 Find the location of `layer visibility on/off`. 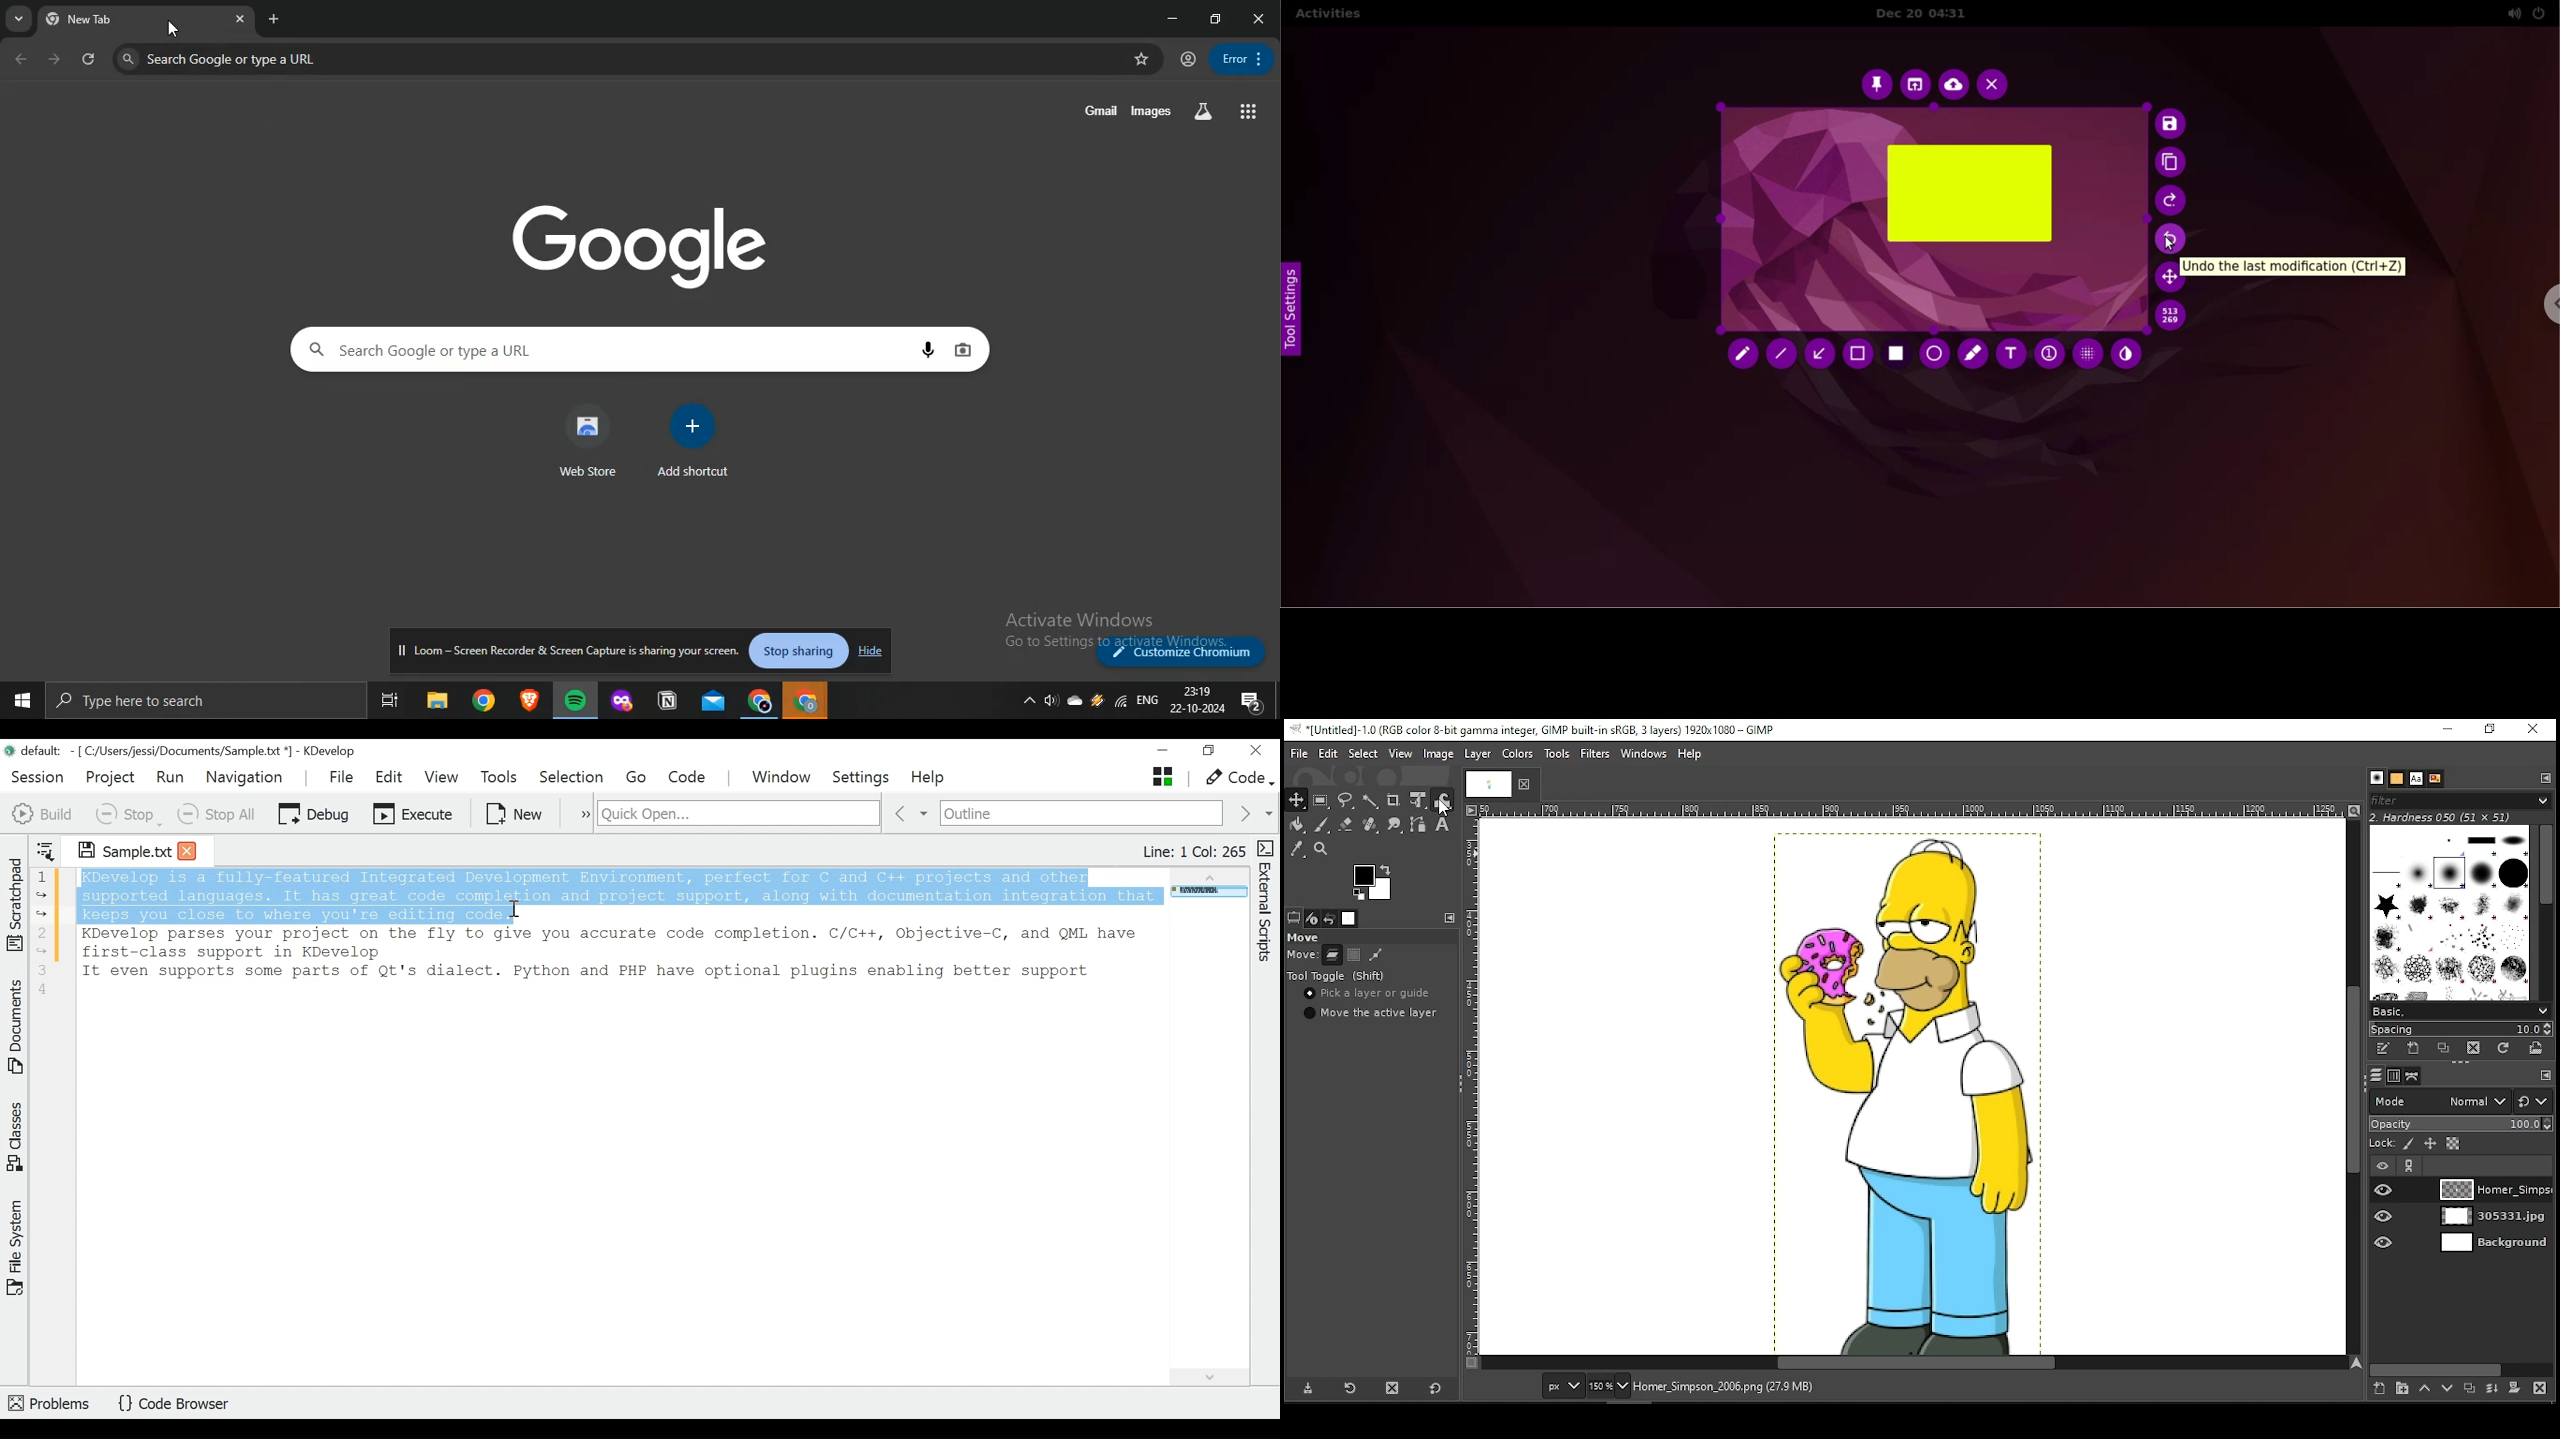

layer visibility on/off is located at coordinates (2386, 1217).